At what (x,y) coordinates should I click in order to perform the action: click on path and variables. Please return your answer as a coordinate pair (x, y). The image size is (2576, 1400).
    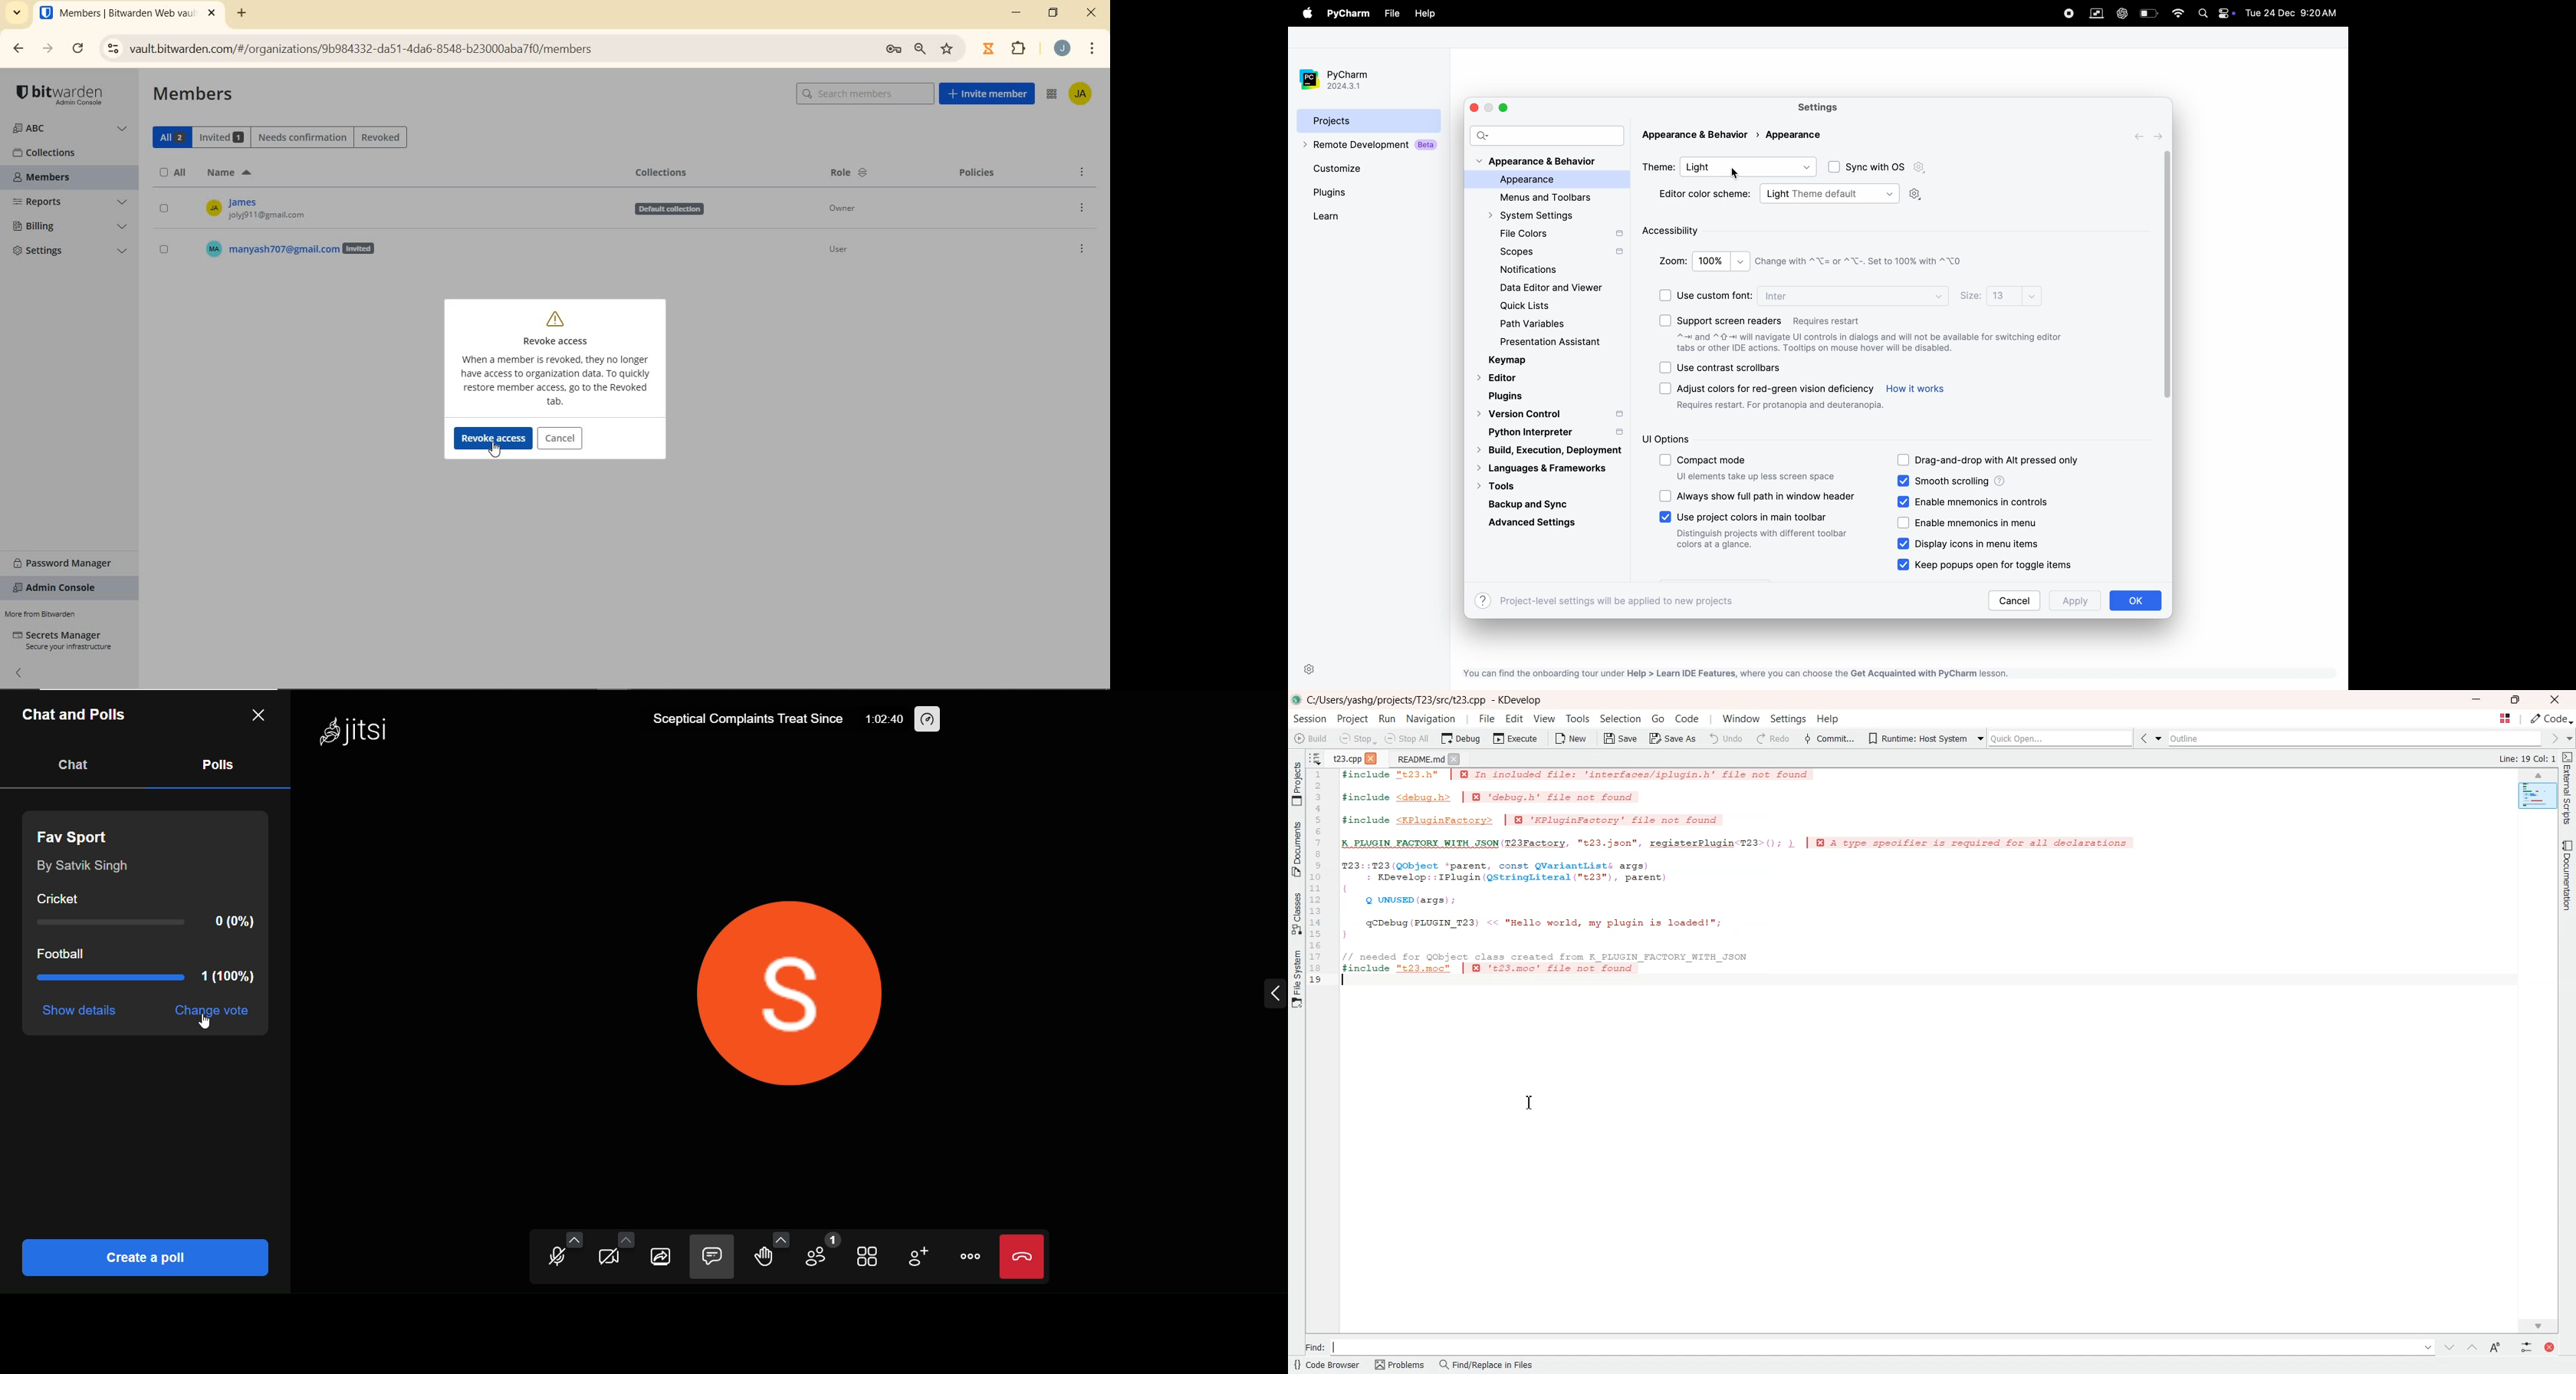
    Looking at the image, I should click on (1534, 324).